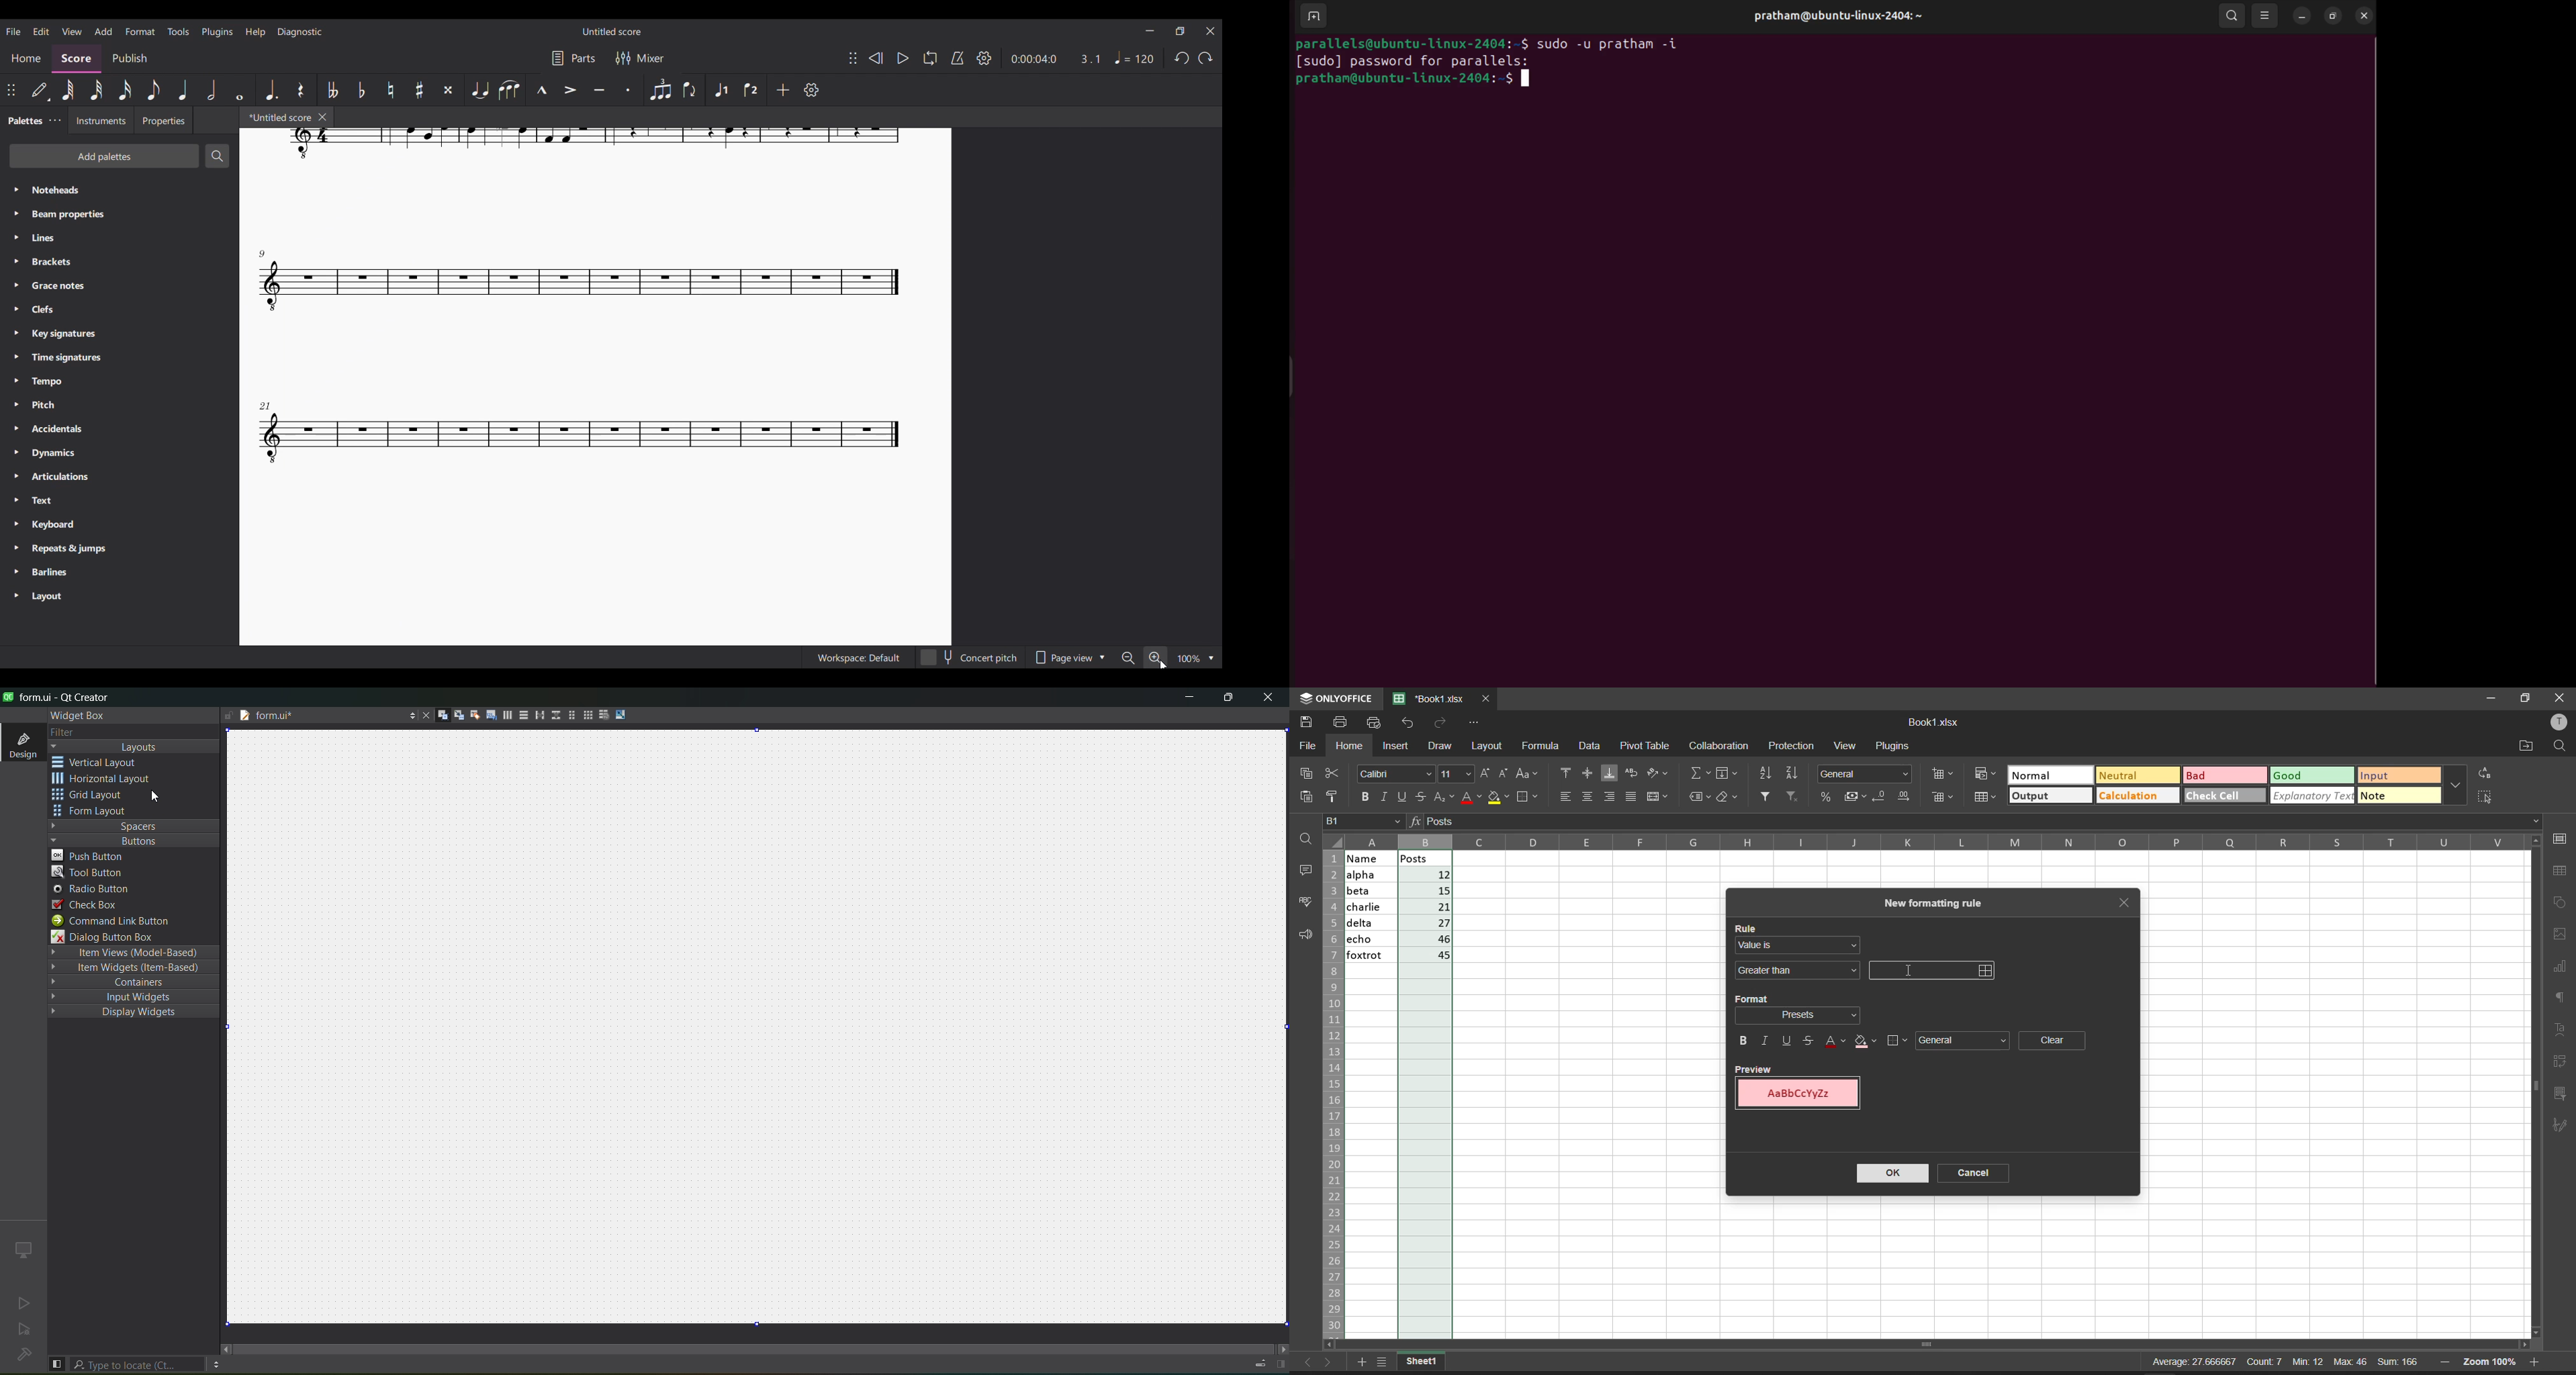 The width and height of the screenshot is (2576, 1400). Describe the element at coordinates (183, 90) in the screenshot. I see `Quarter note` at that location.